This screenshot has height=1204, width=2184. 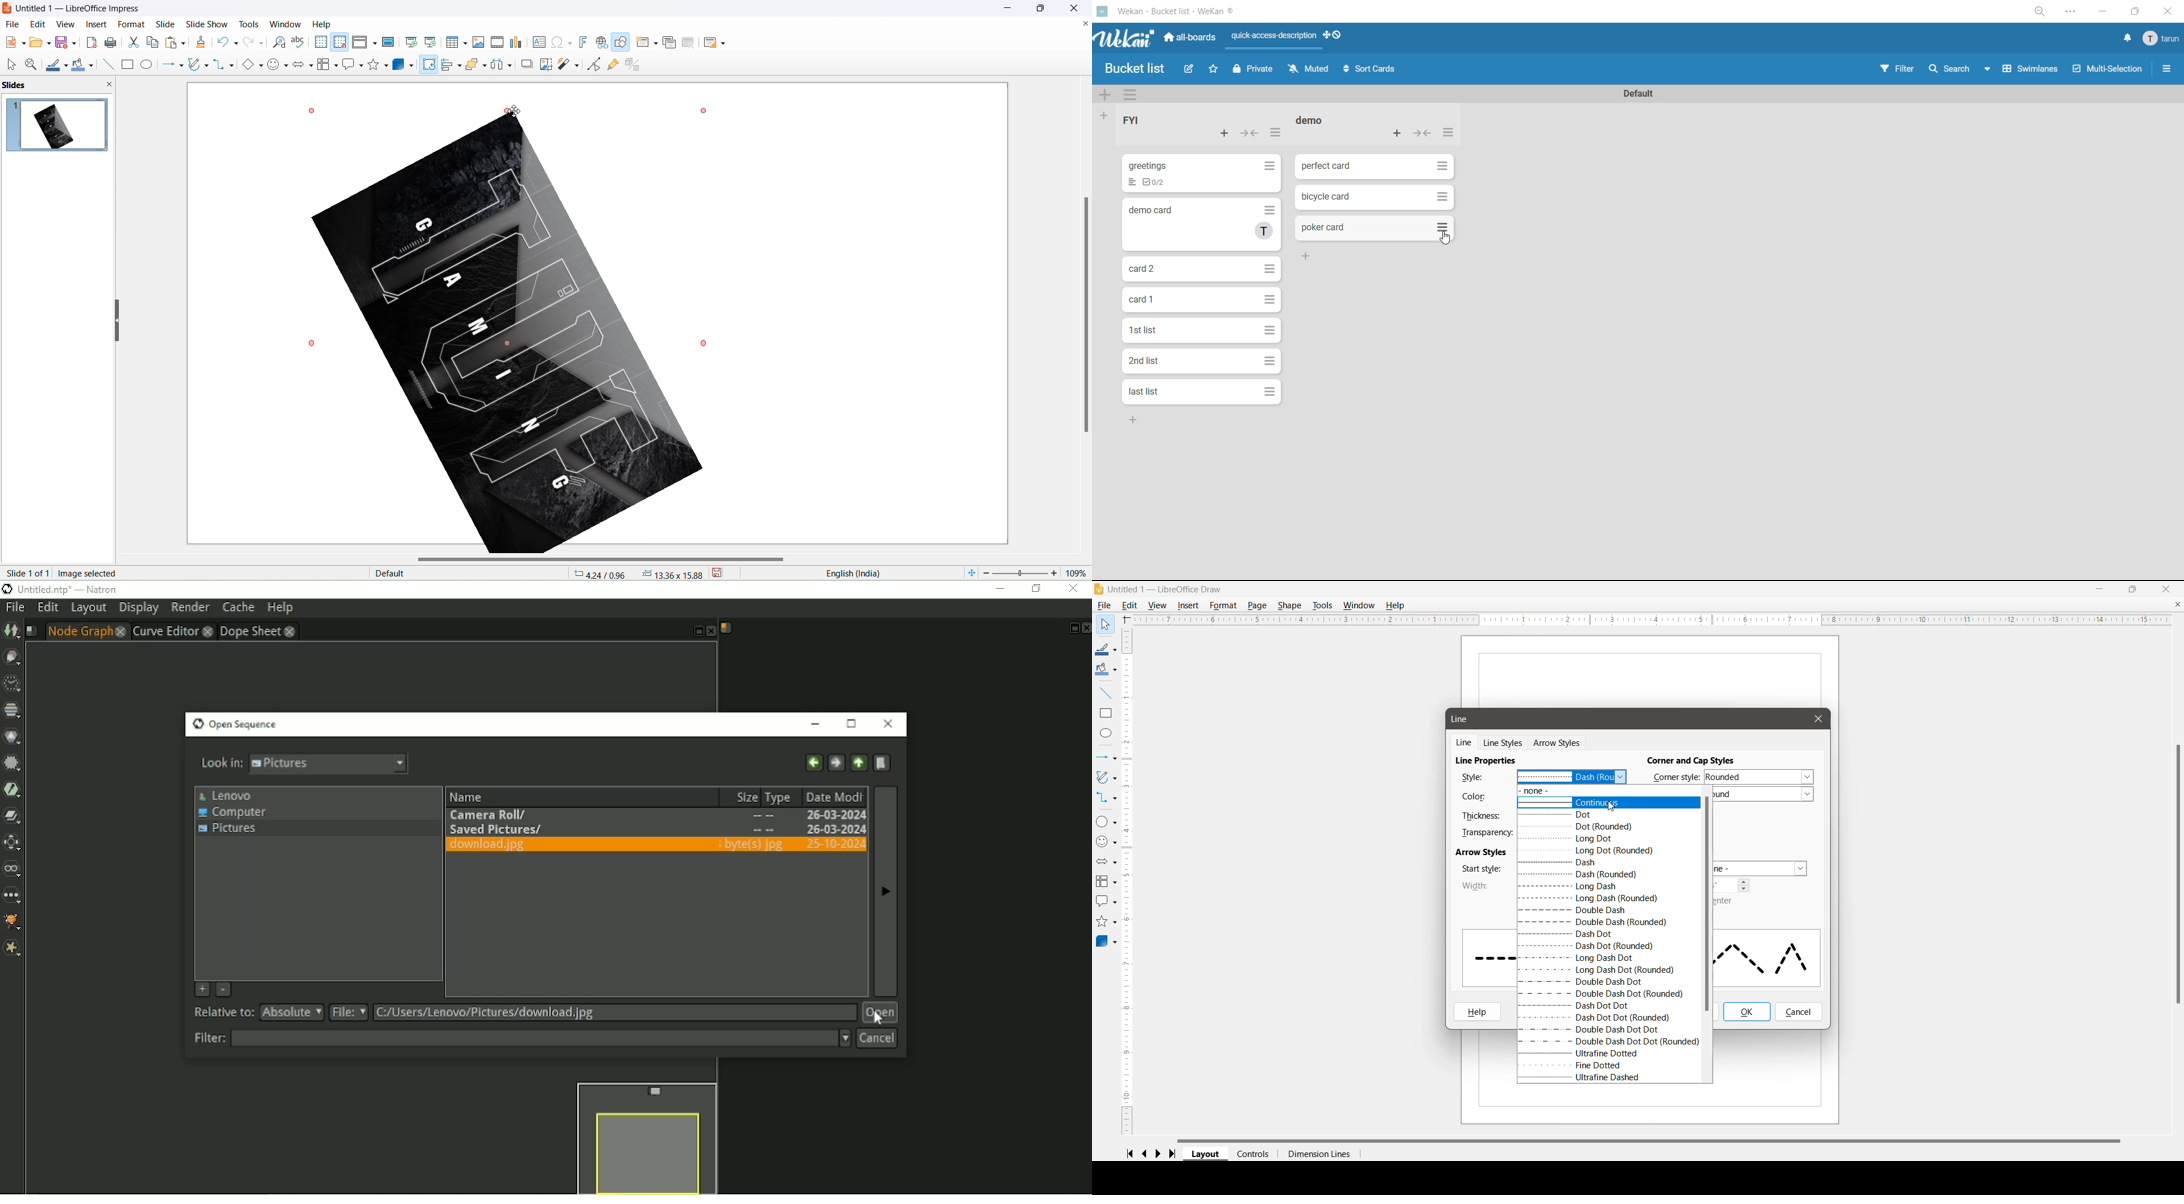 I want to click on Minimize, so click(x=2100, y=588).